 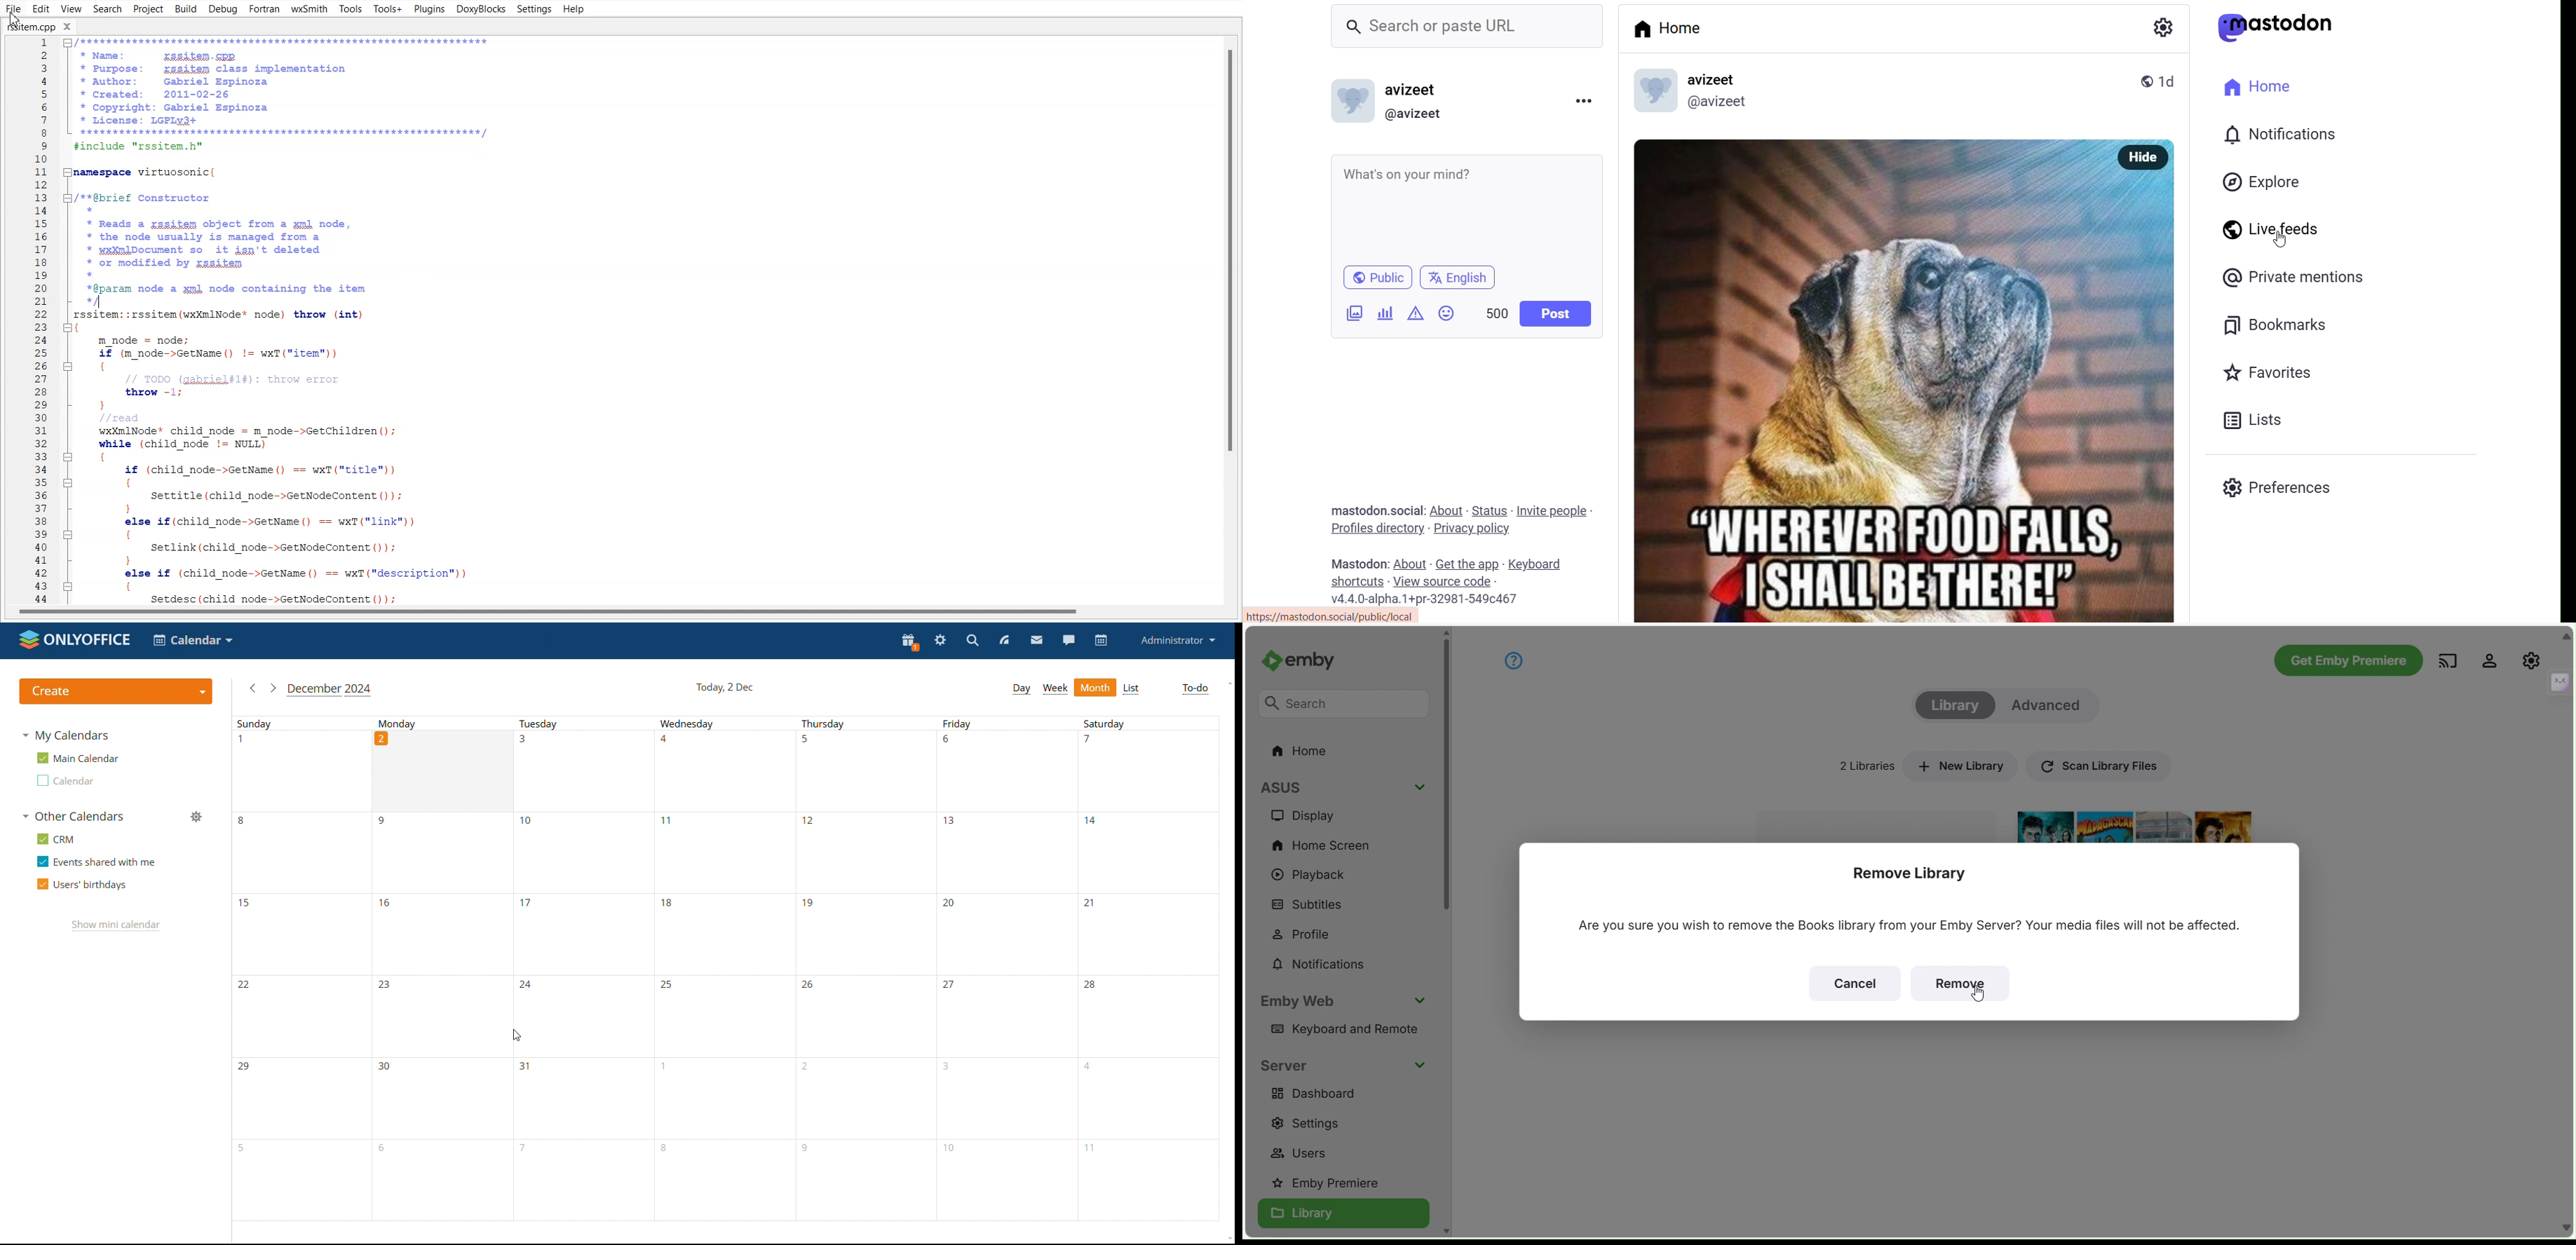 What do you see at coordinates (1410, 563) in the screenshot?
I see `about` at bounding box center [1410, 563].